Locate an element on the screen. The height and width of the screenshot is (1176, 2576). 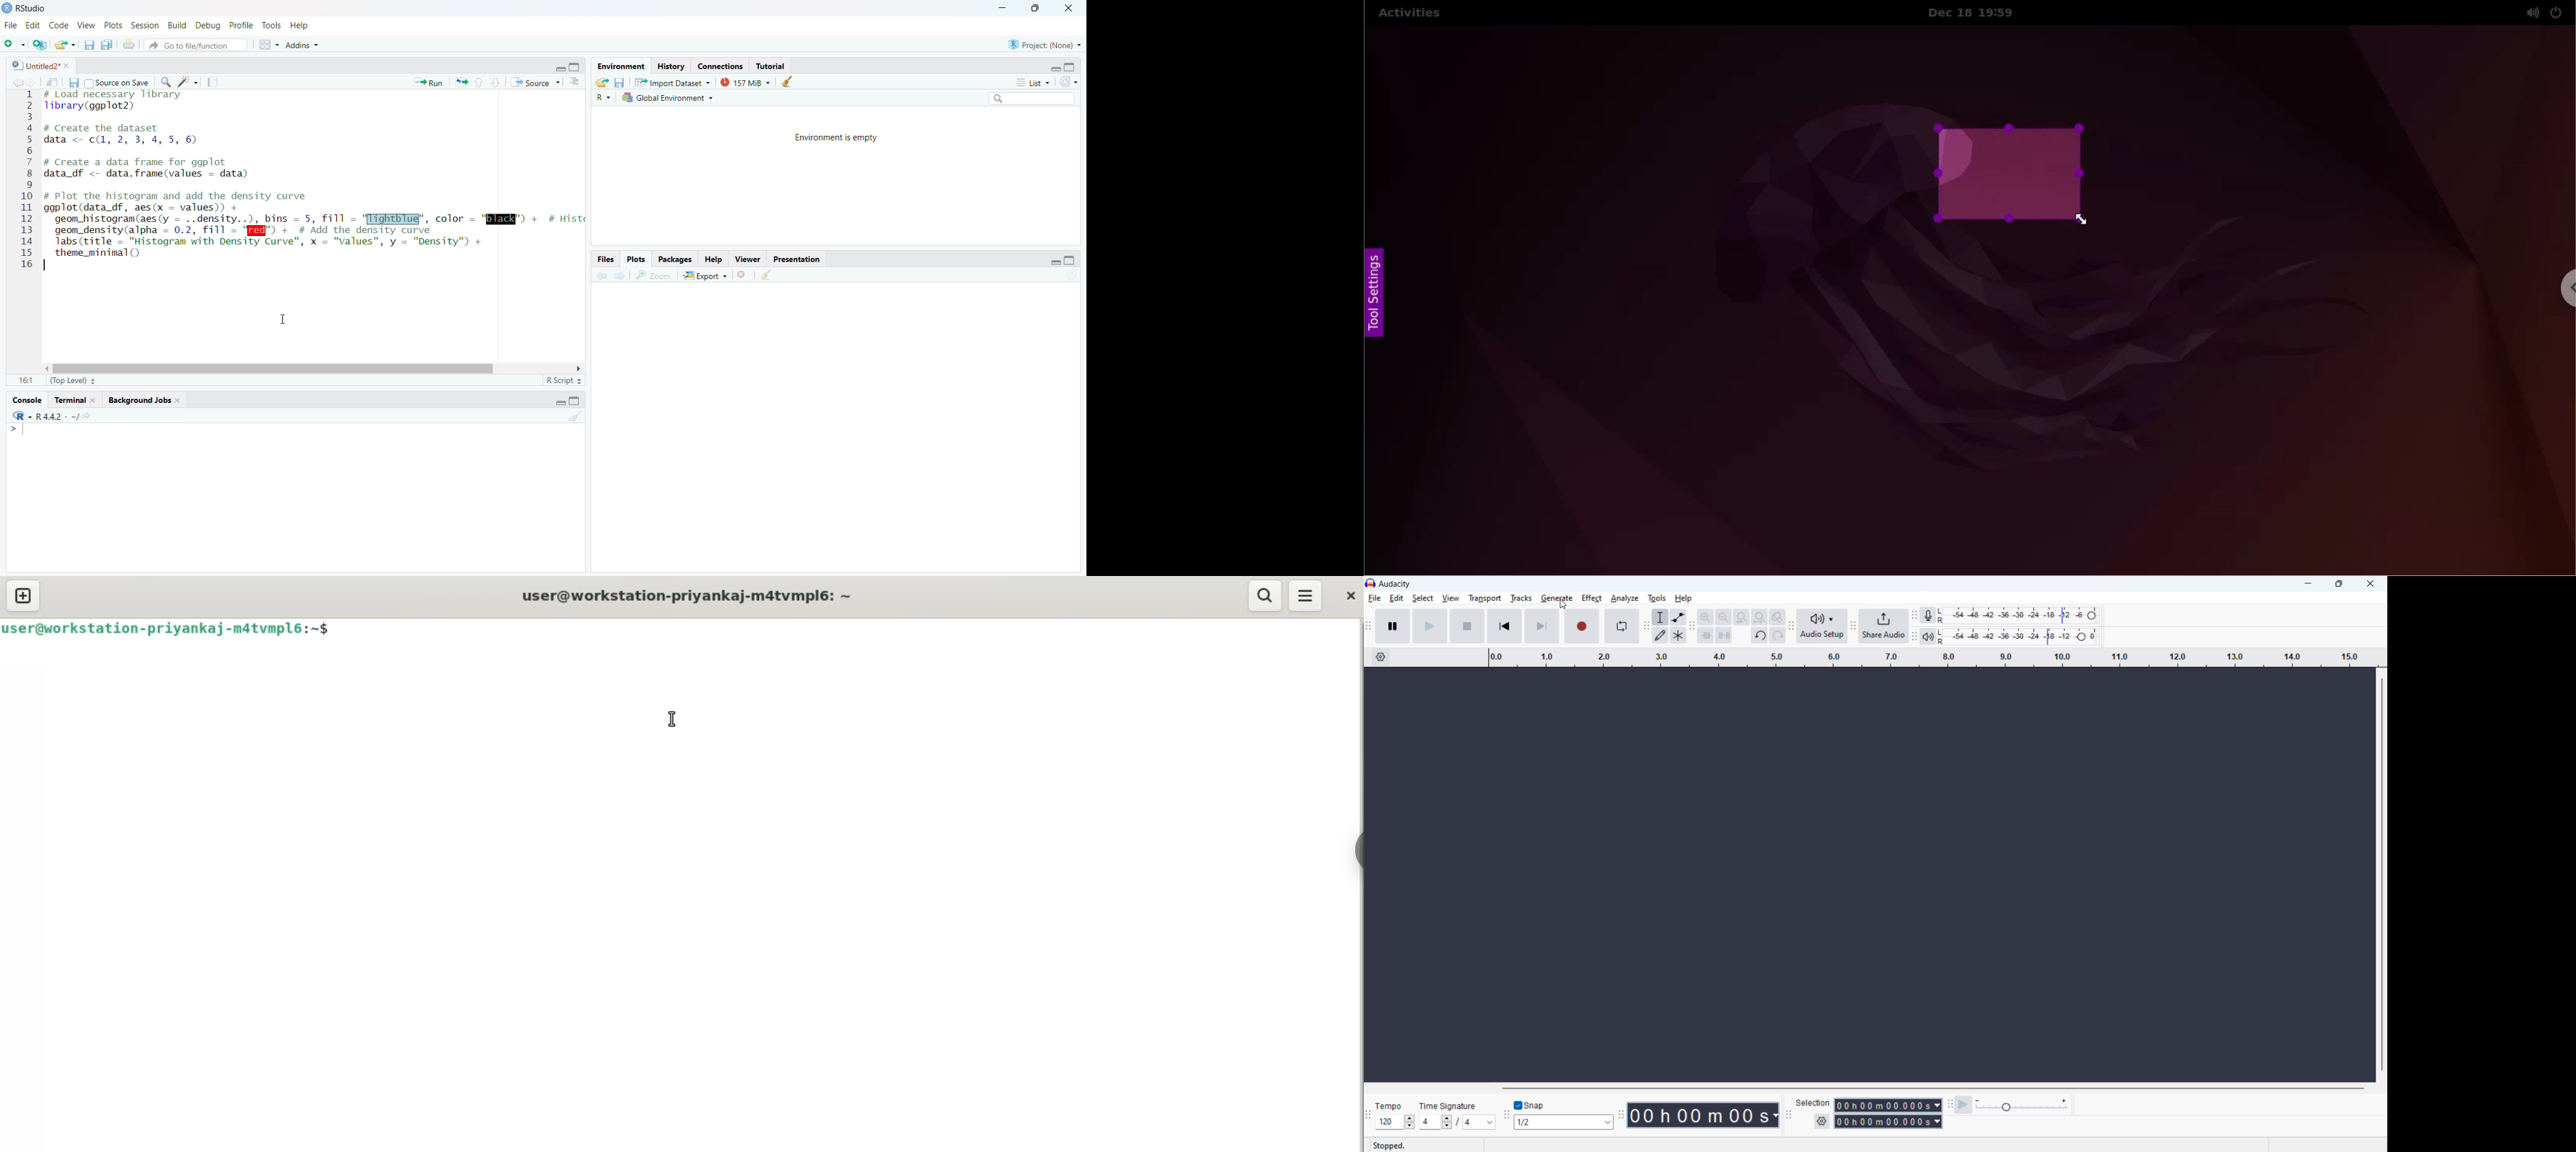
minimize is located at coordinates (2308, 584).